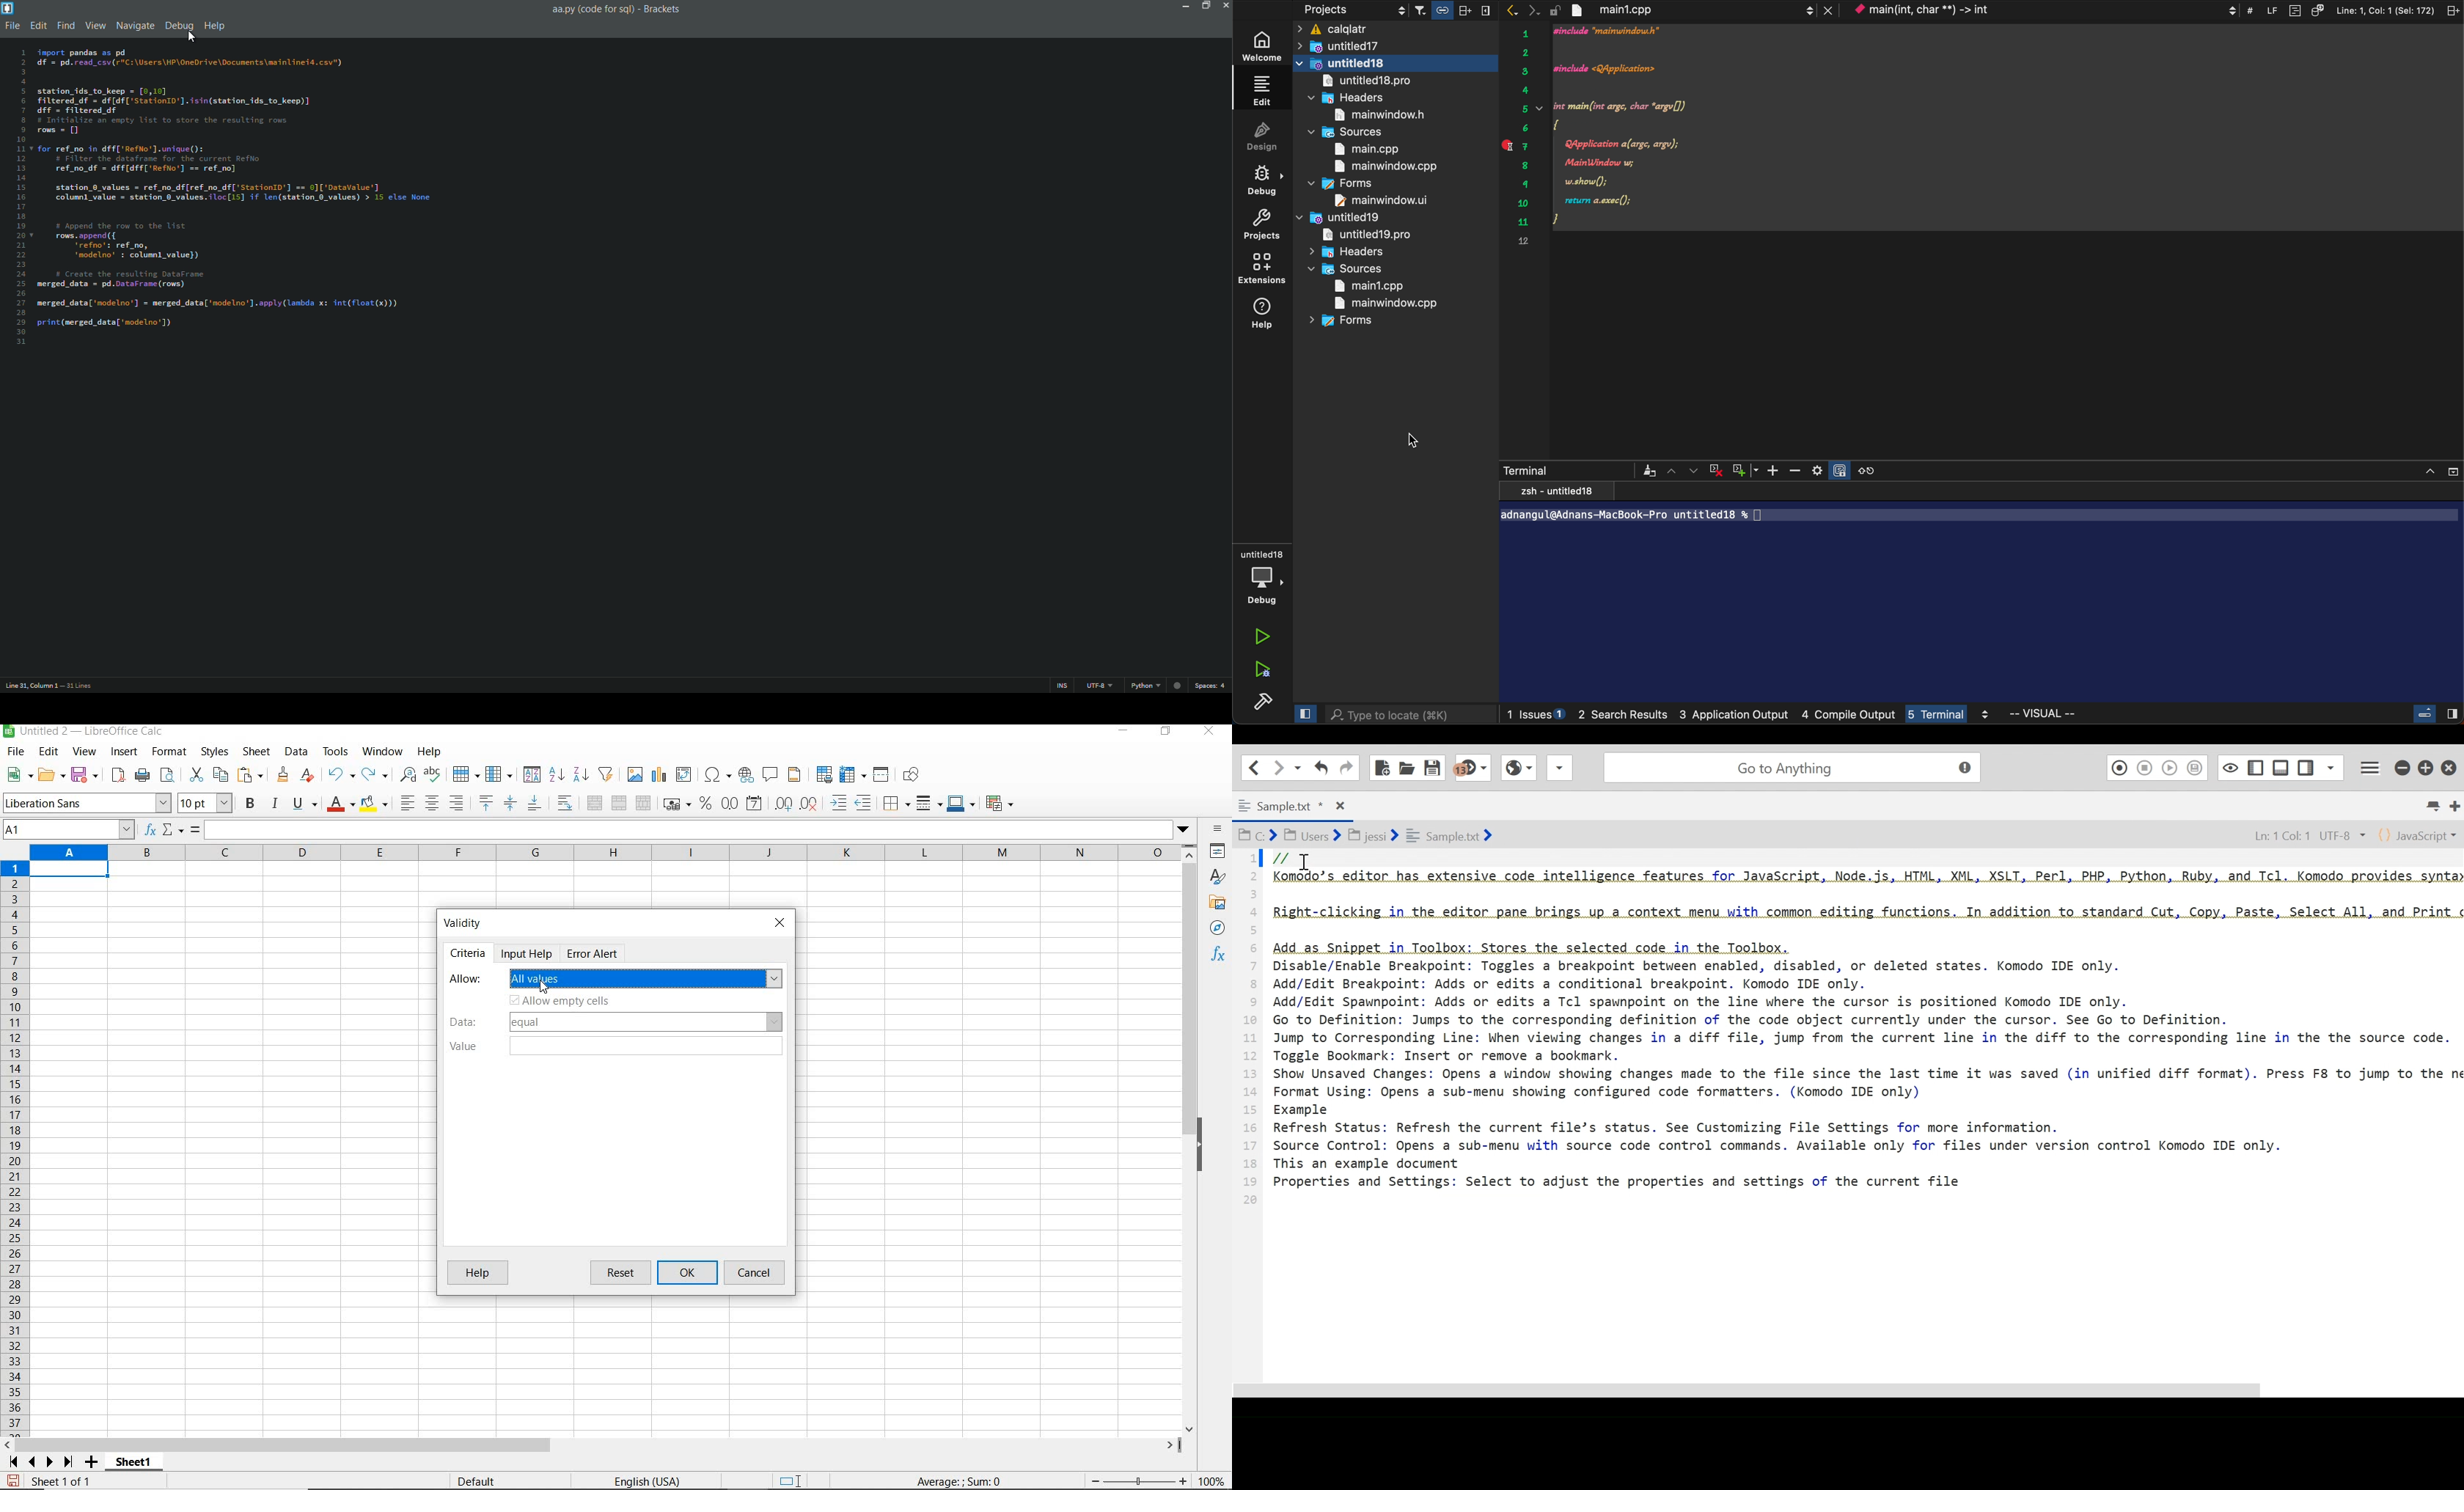 Image resolution: width=2464 pixels, height=1512 pixels. Describe the element at coordinates (2307, 765) in the screenshot. I see `Show/Hide Left Panel` at that location.